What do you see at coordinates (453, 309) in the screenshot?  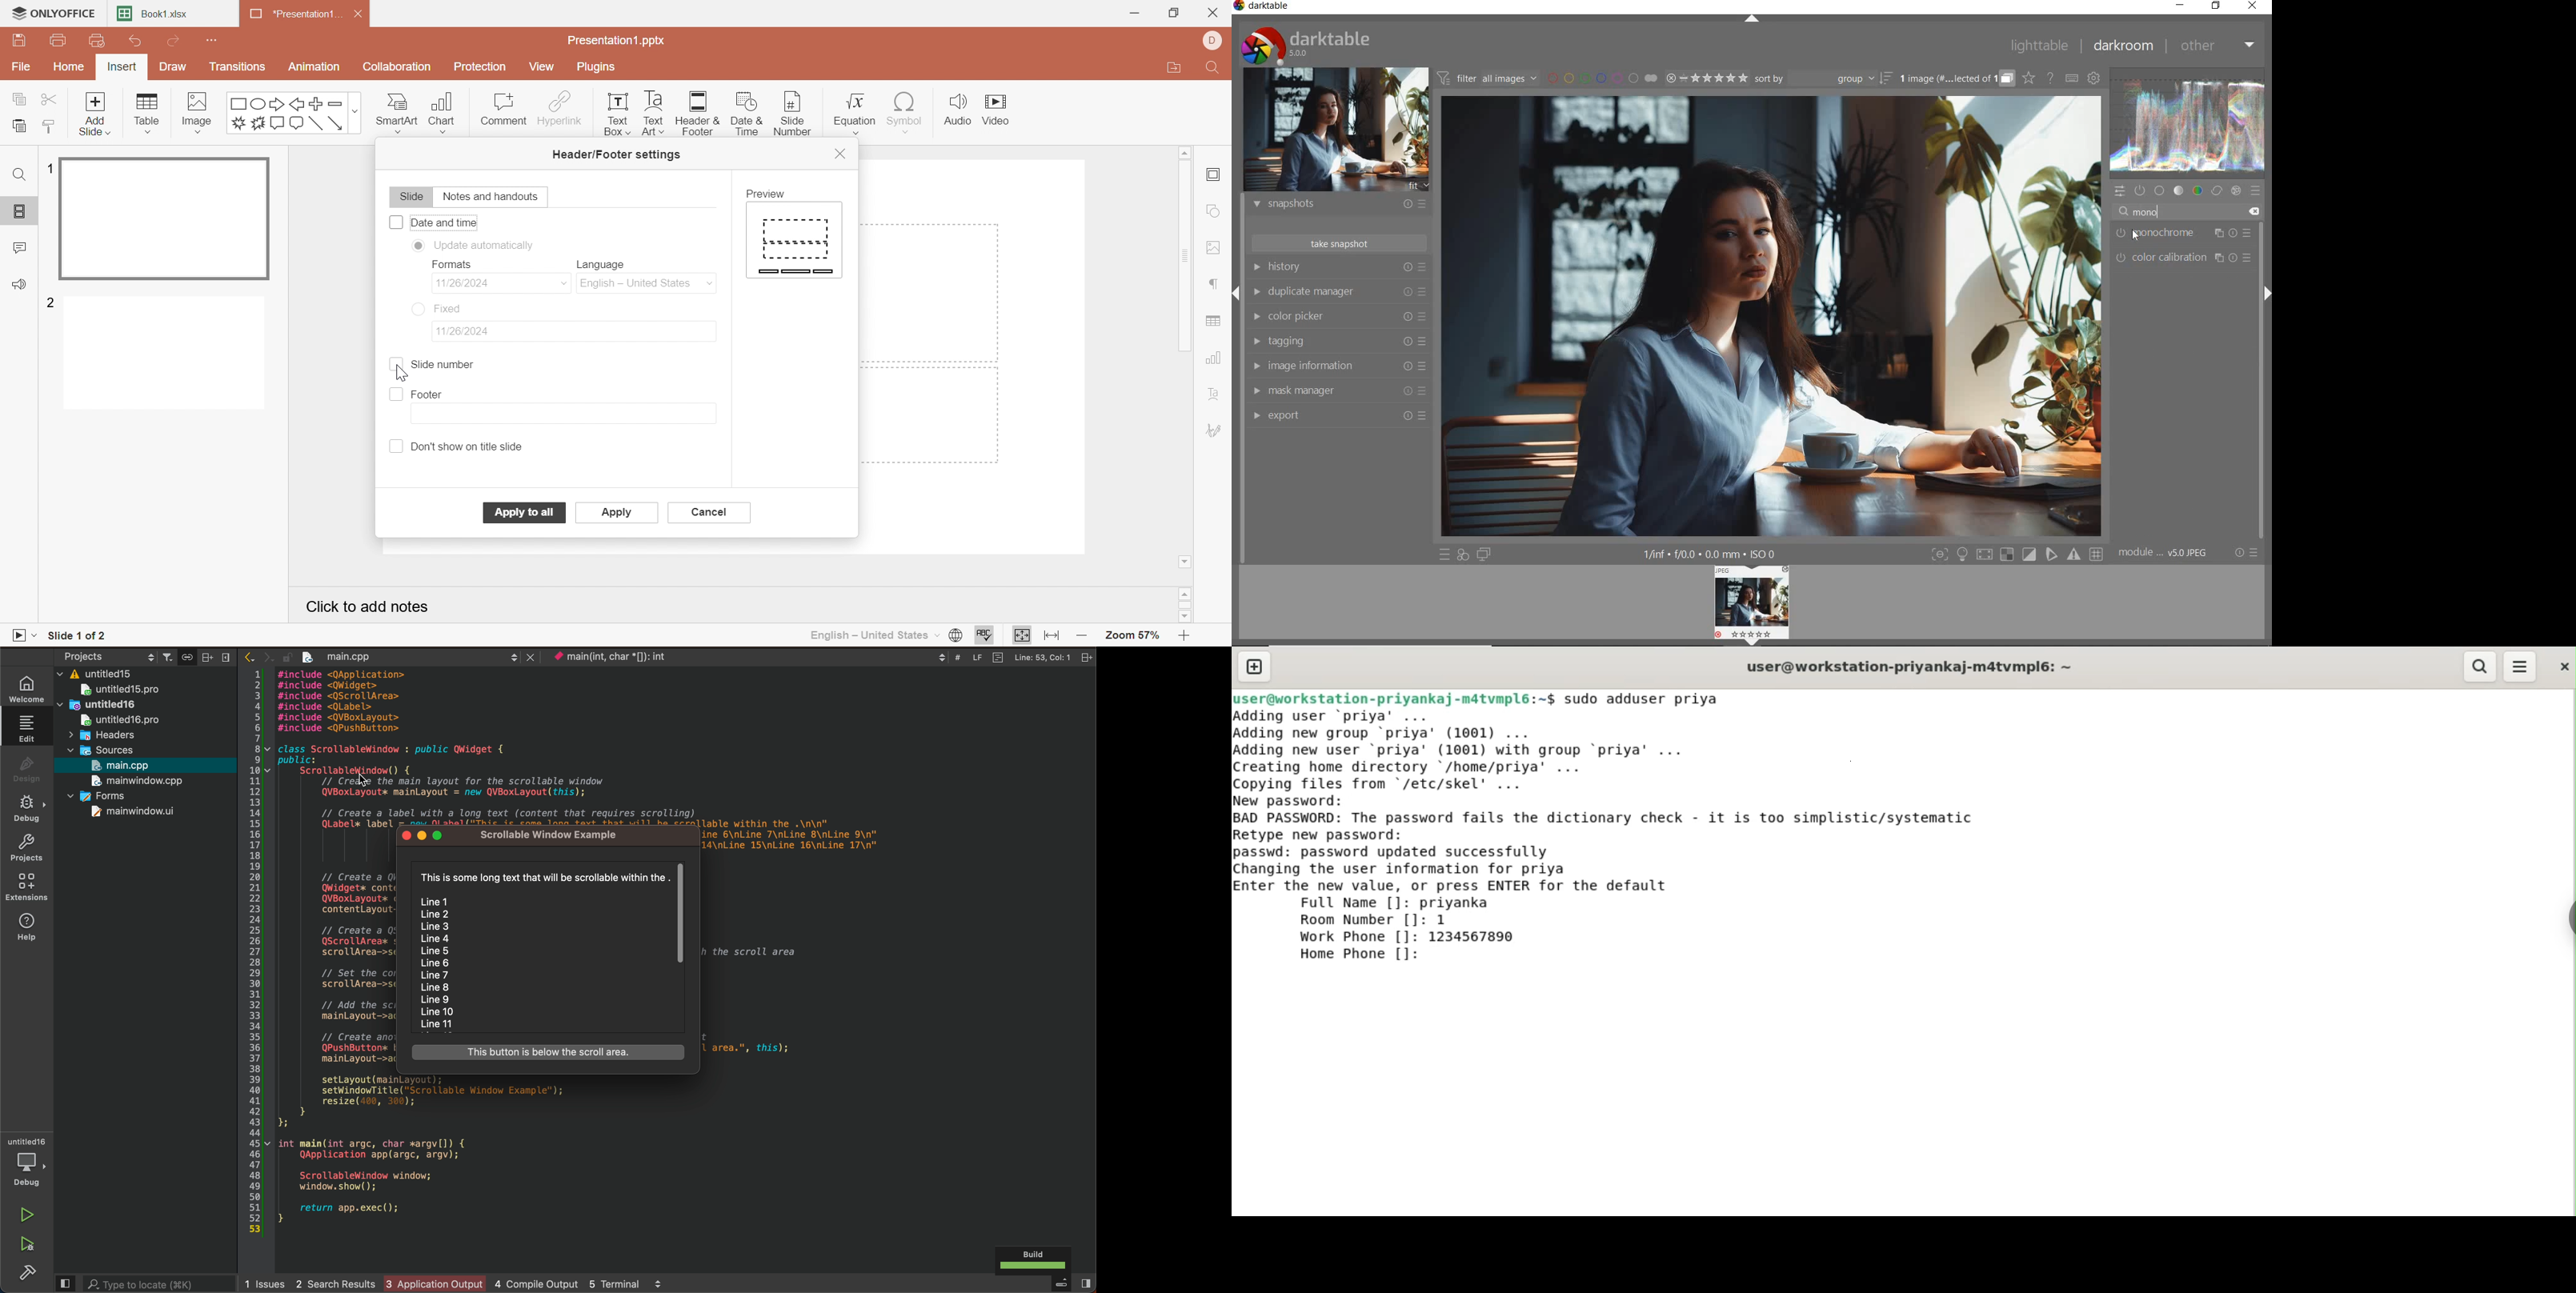 I see `Fixed` at bounding box center [453, 309].